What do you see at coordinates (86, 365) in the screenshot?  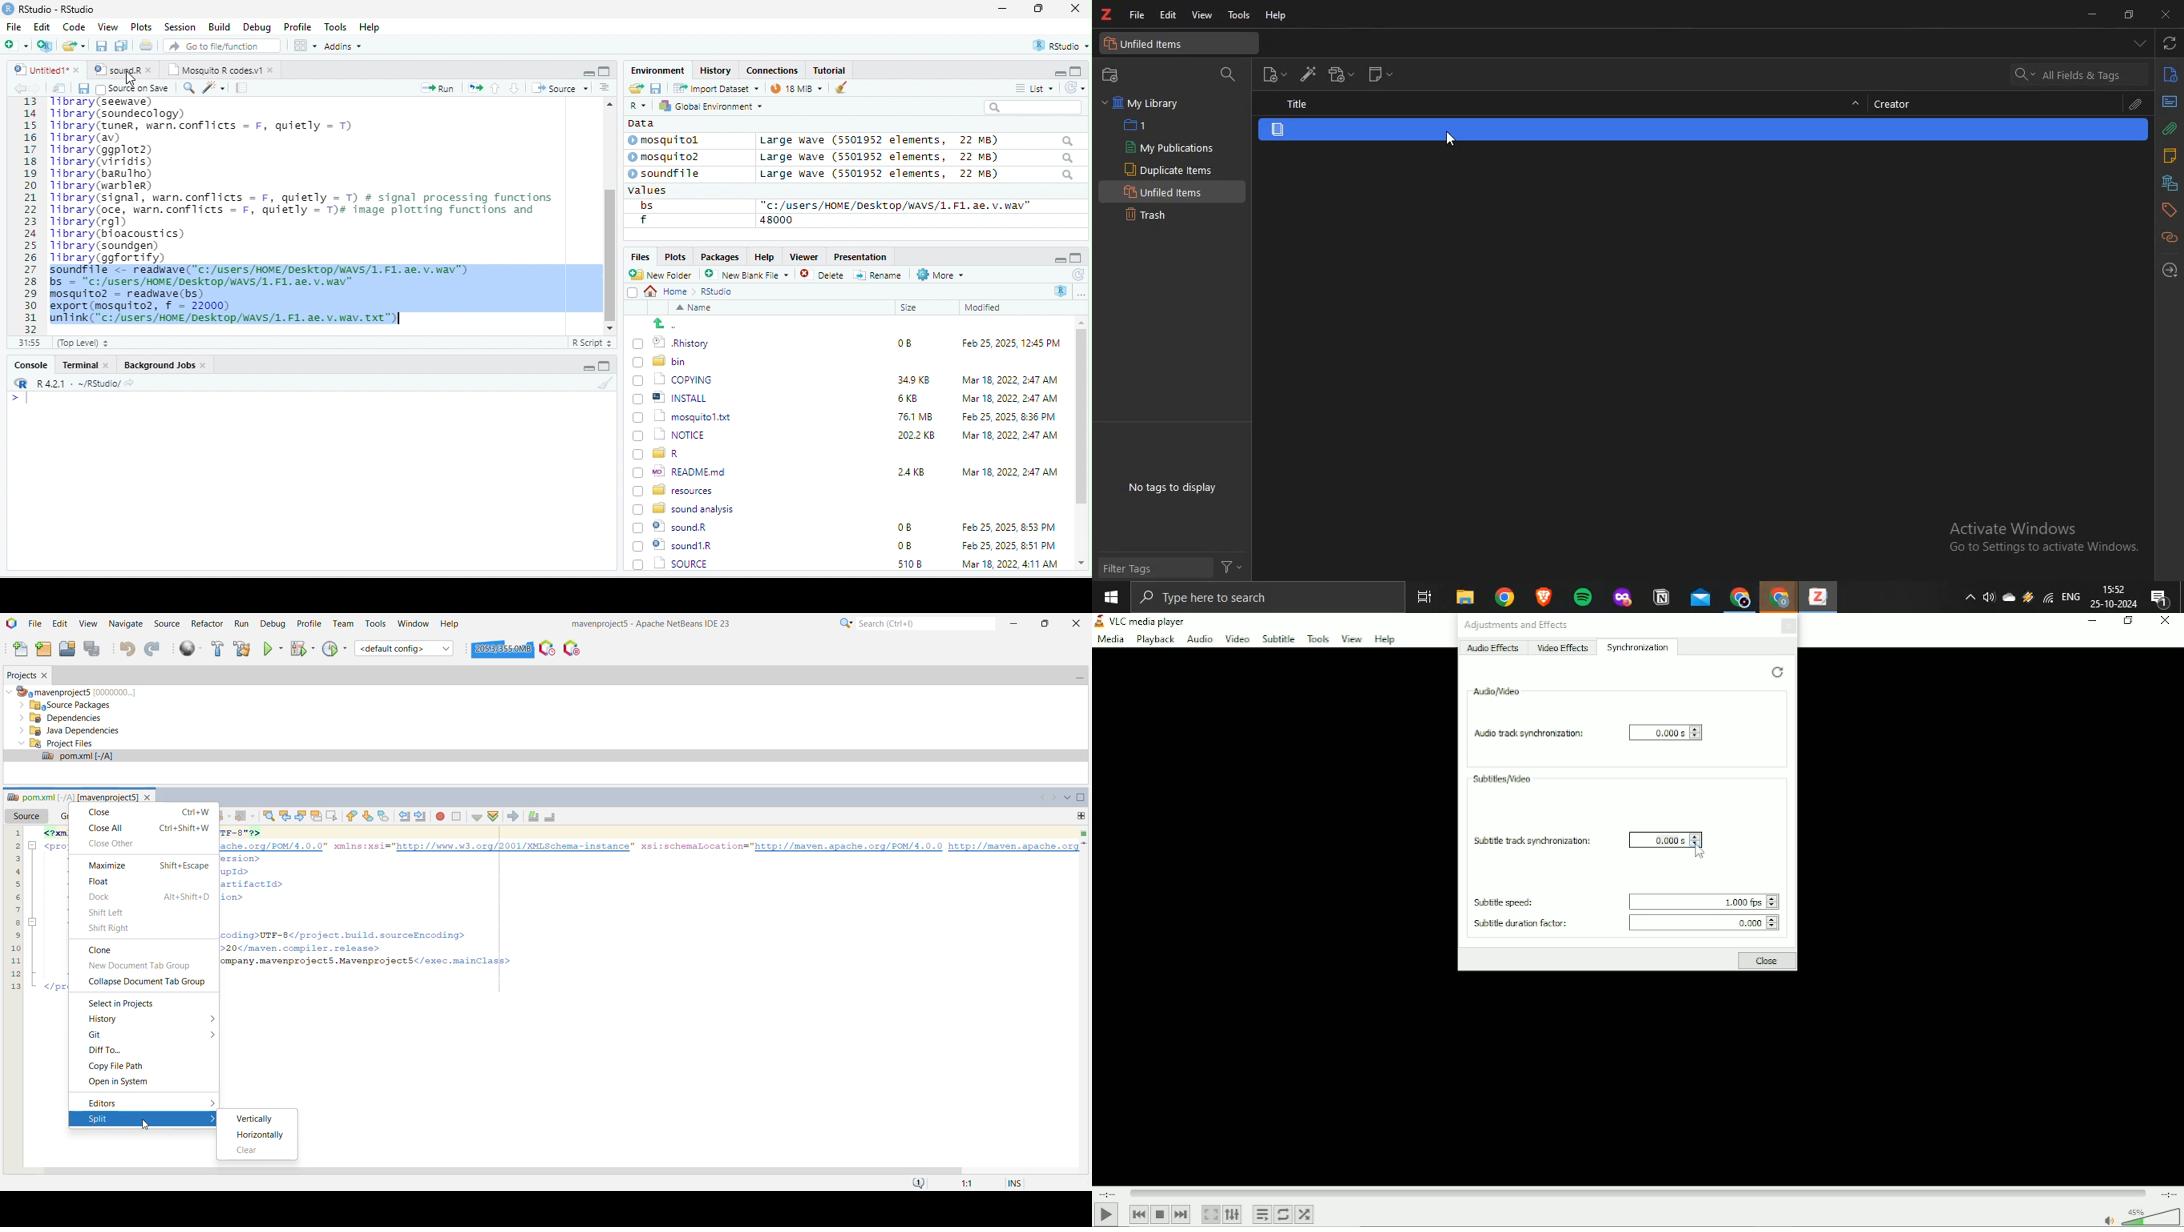 I see `Terminal` at bounding box center [86, 365].